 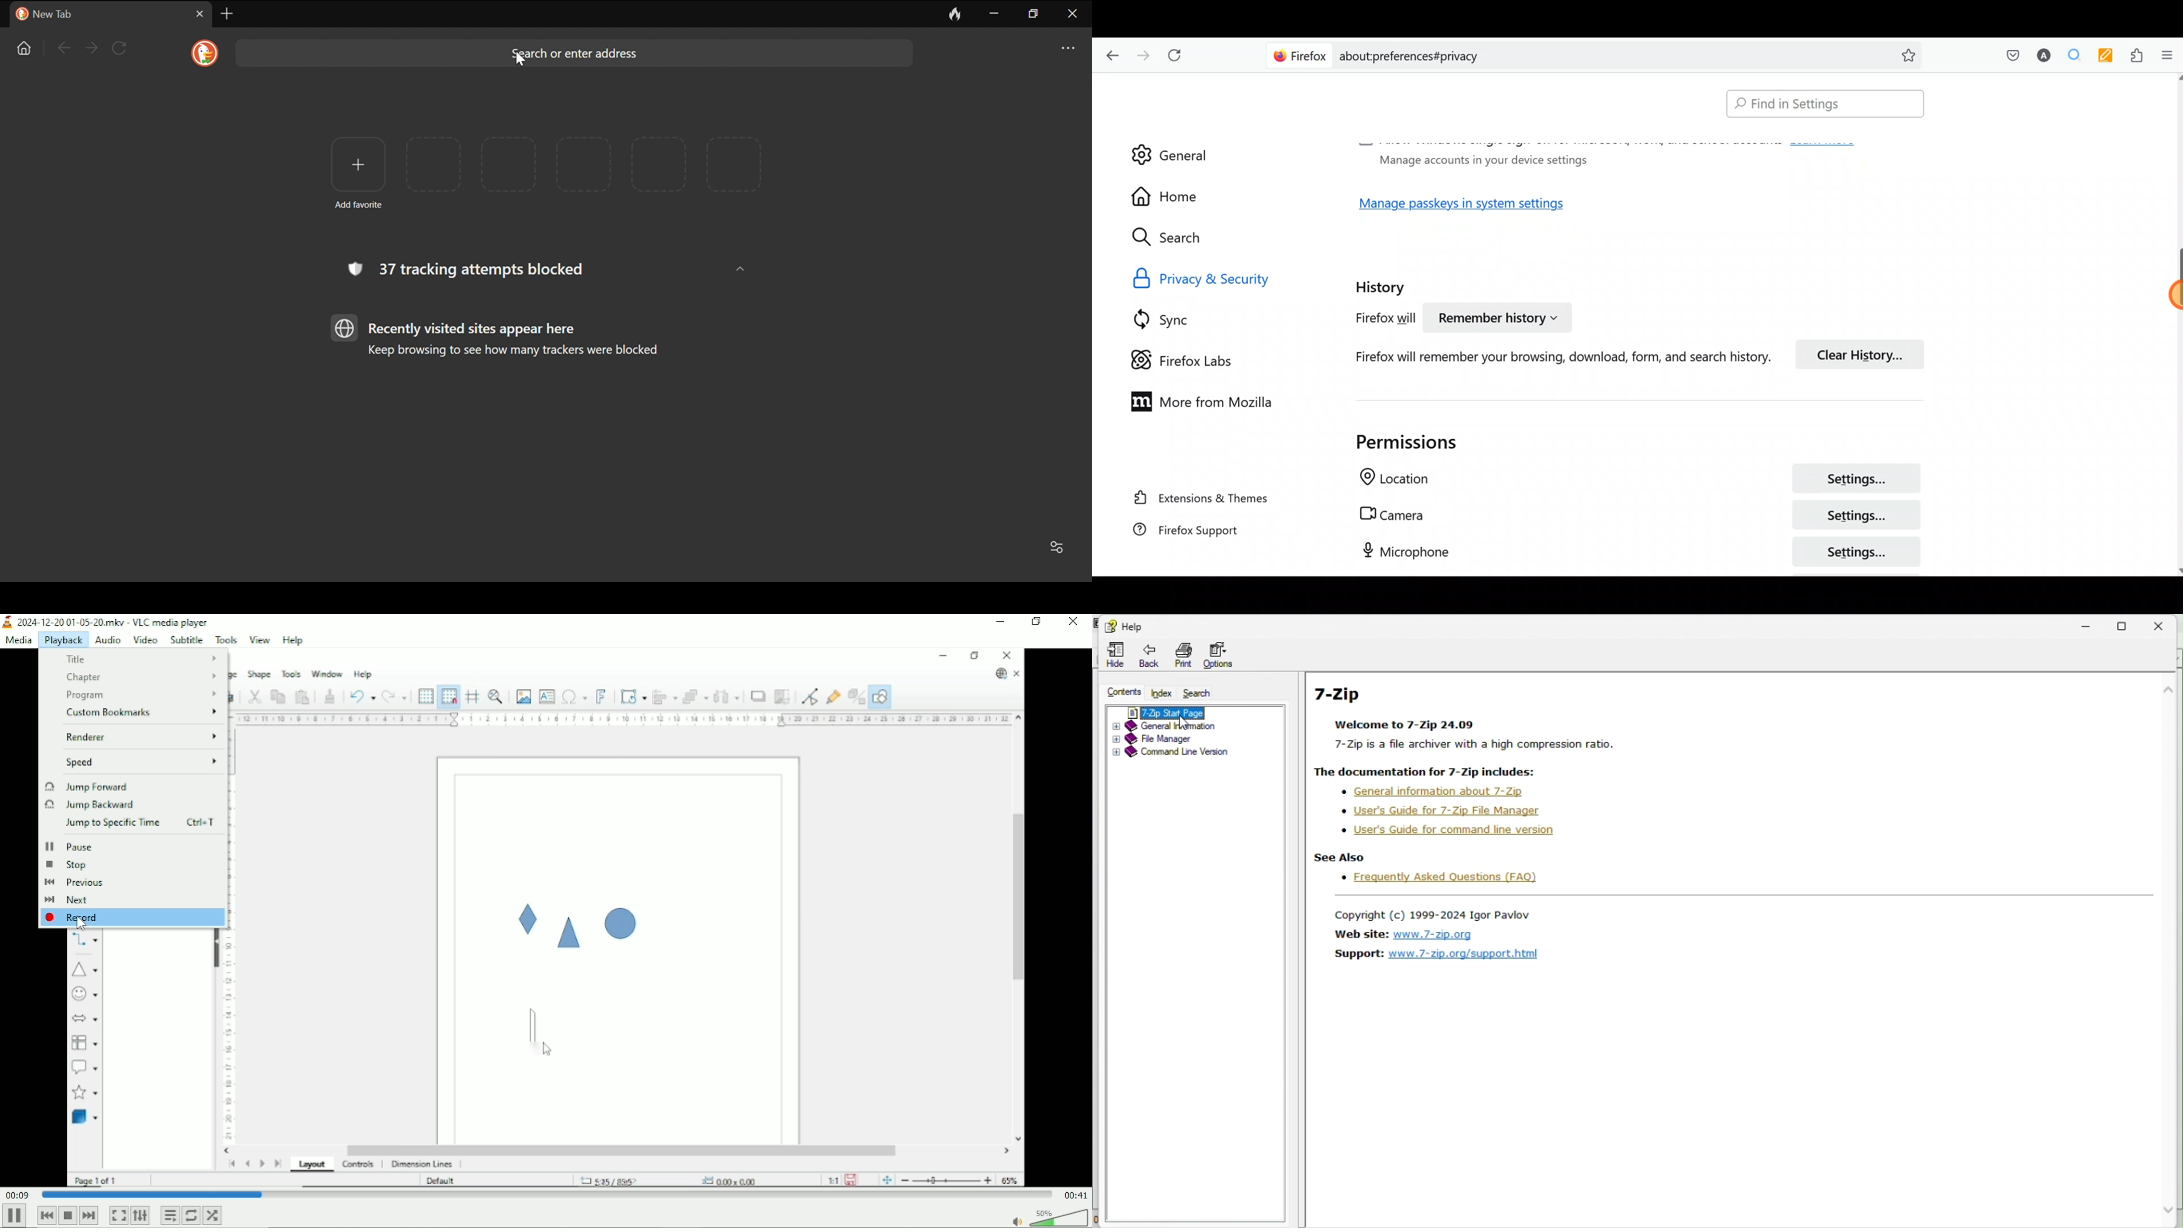 I want to click on Firefox support, so click(x=1200, y=536).